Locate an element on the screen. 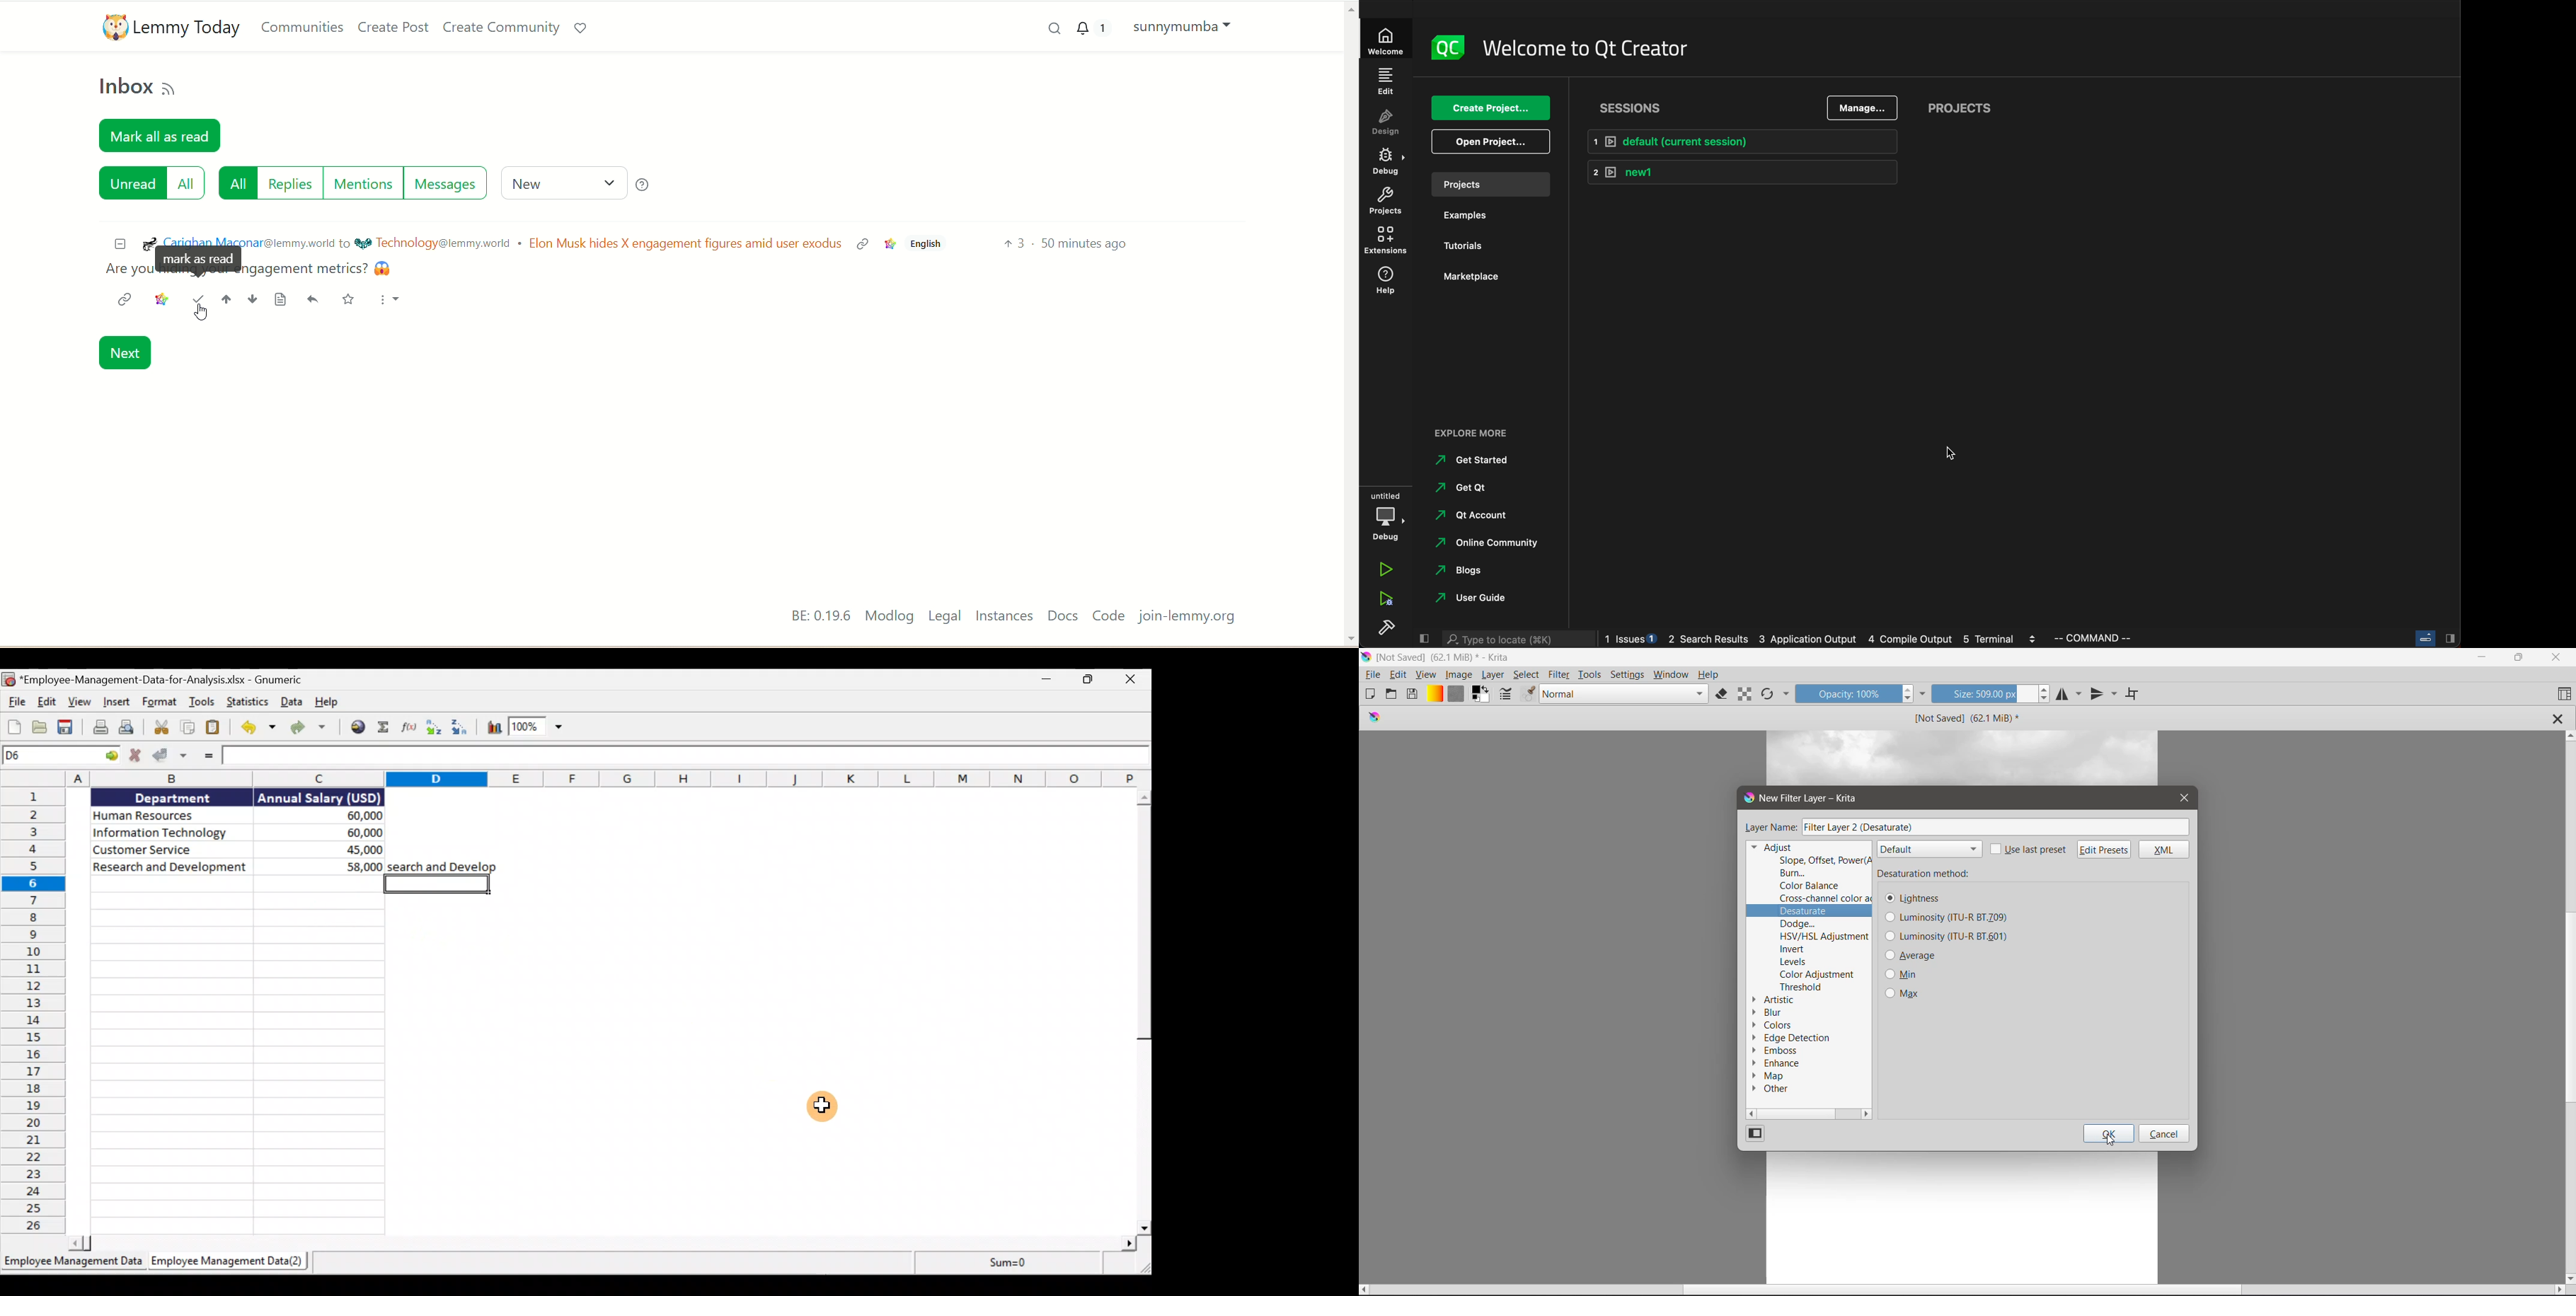 This screenshot has height=1316, width=2576. debug is located at coordinates (1386, 162).